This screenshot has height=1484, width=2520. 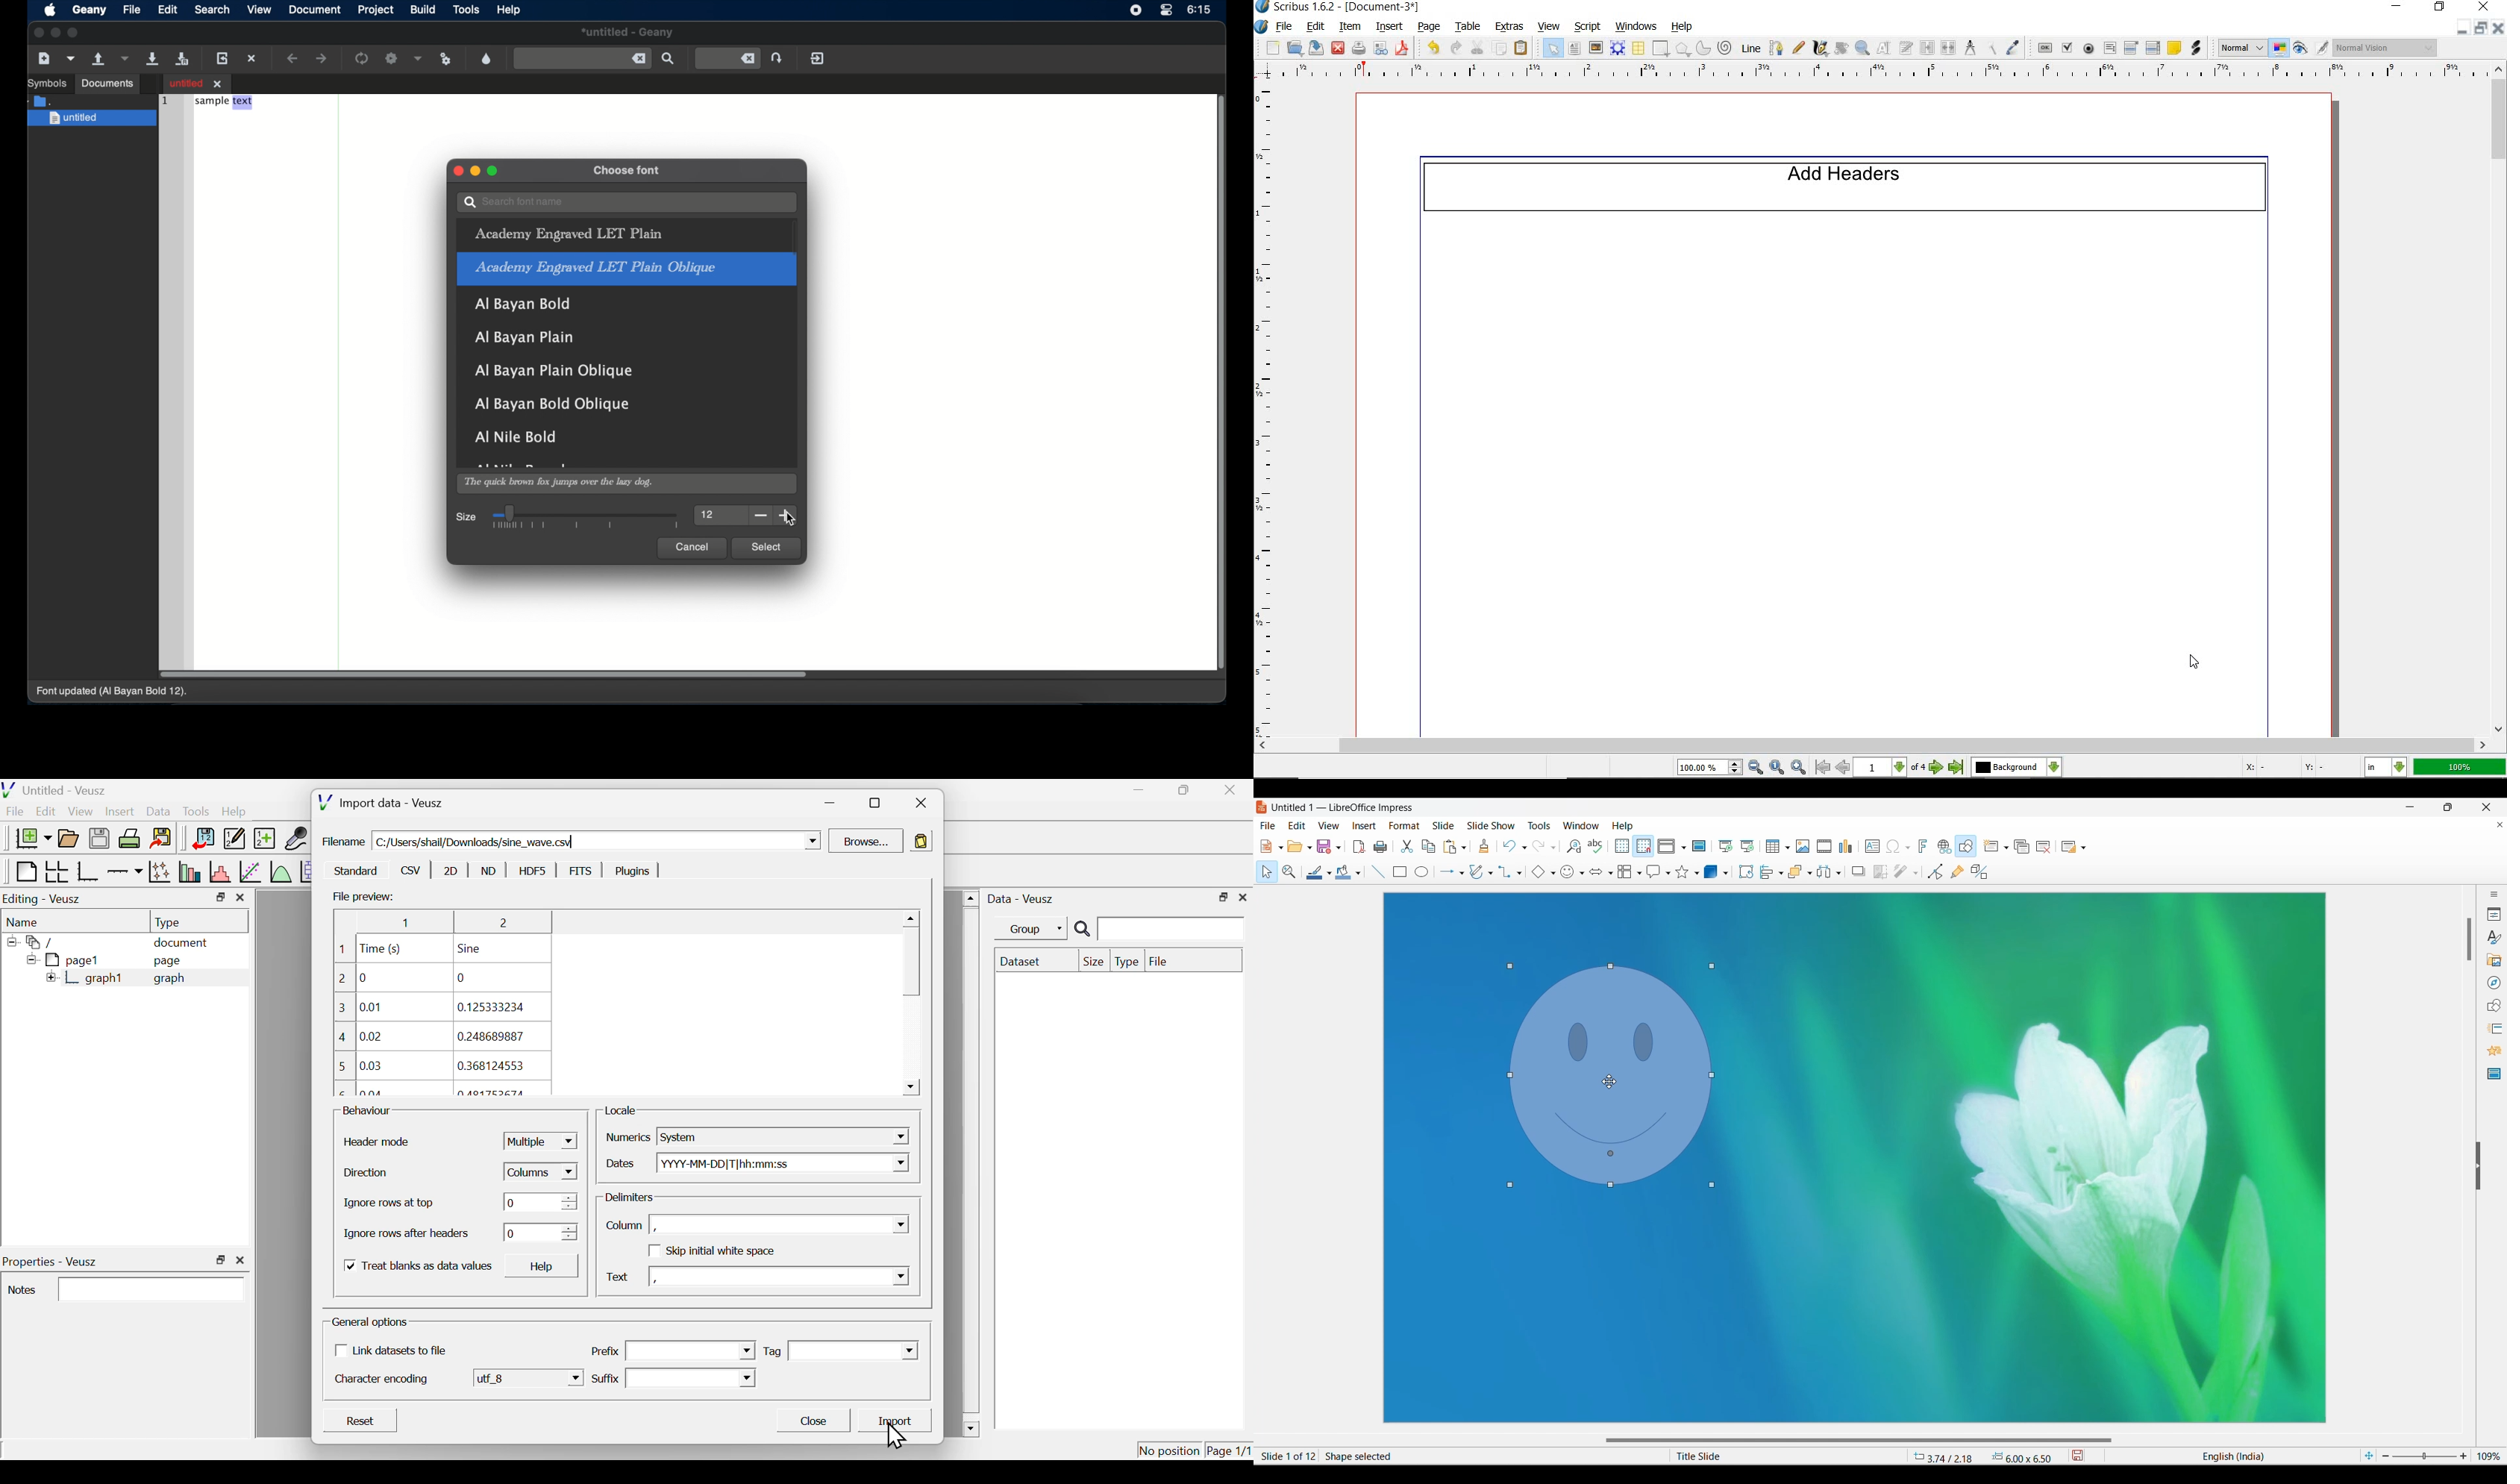 What do you see at coordinates (1871, 747) in the screenshot?
I see `scrollbar` at bounding box center [1871, 747].